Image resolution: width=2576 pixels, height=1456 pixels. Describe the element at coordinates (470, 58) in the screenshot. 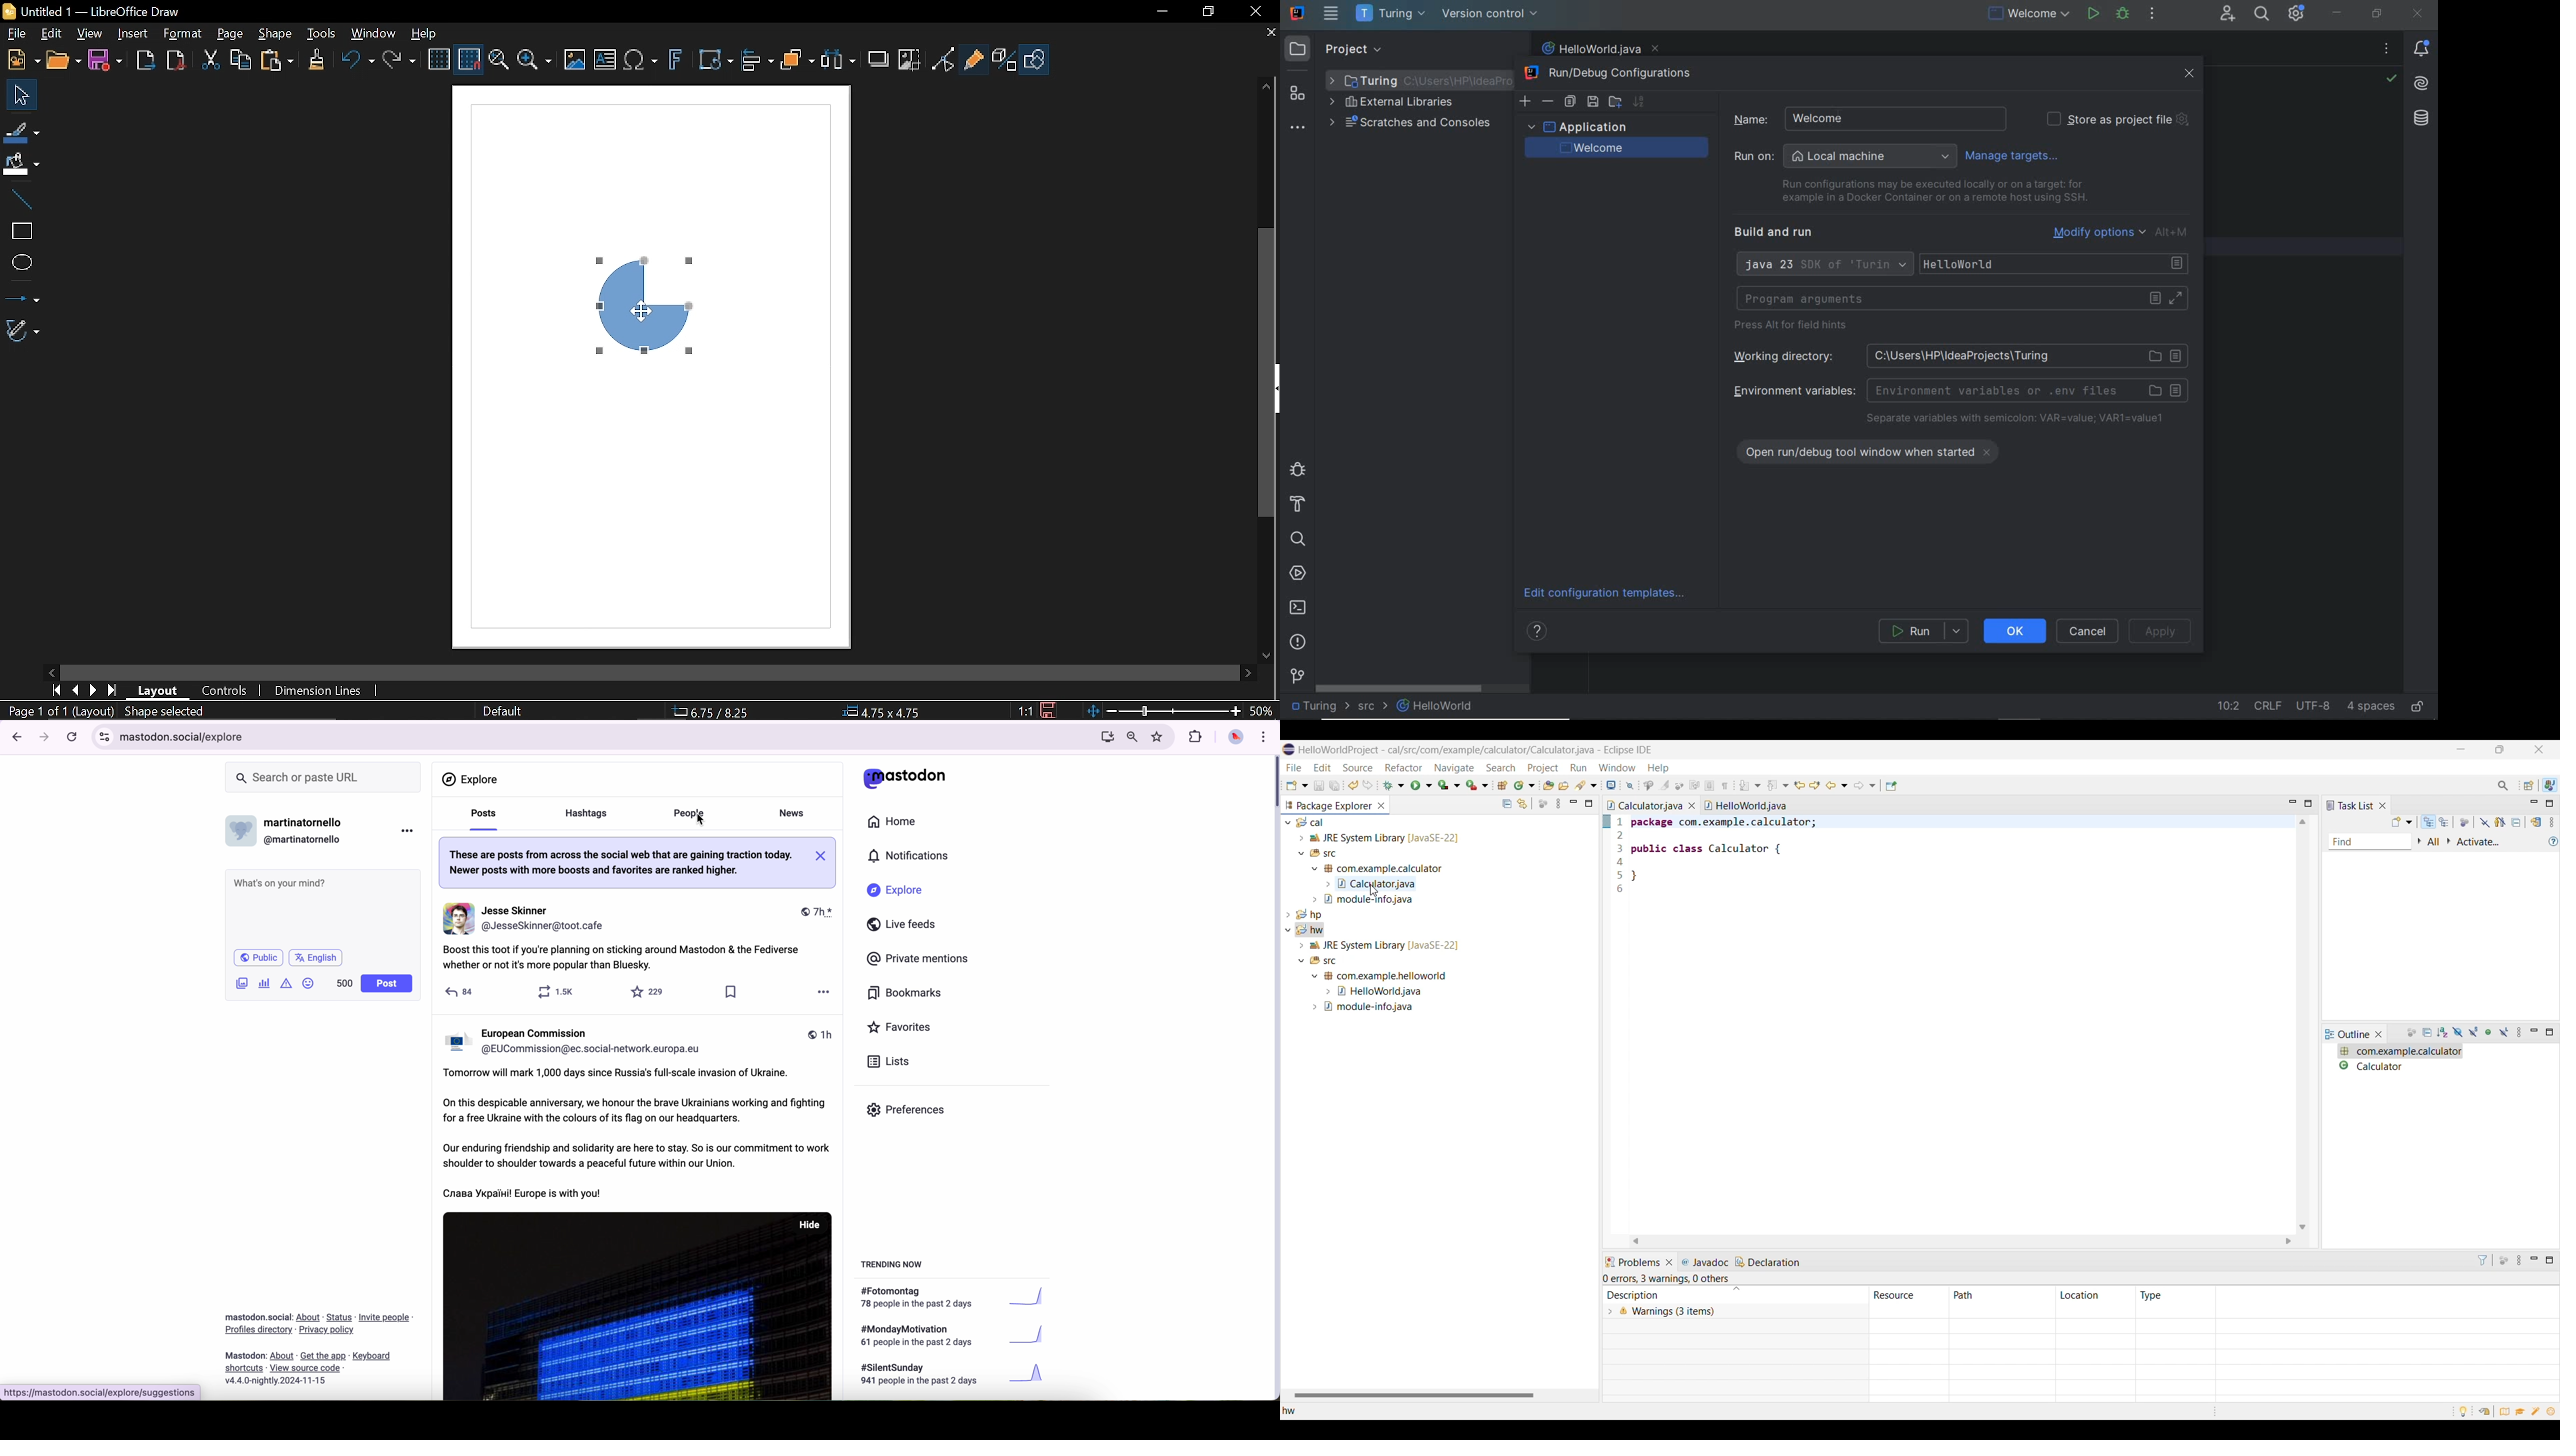

I see `Display to grid` at that location.